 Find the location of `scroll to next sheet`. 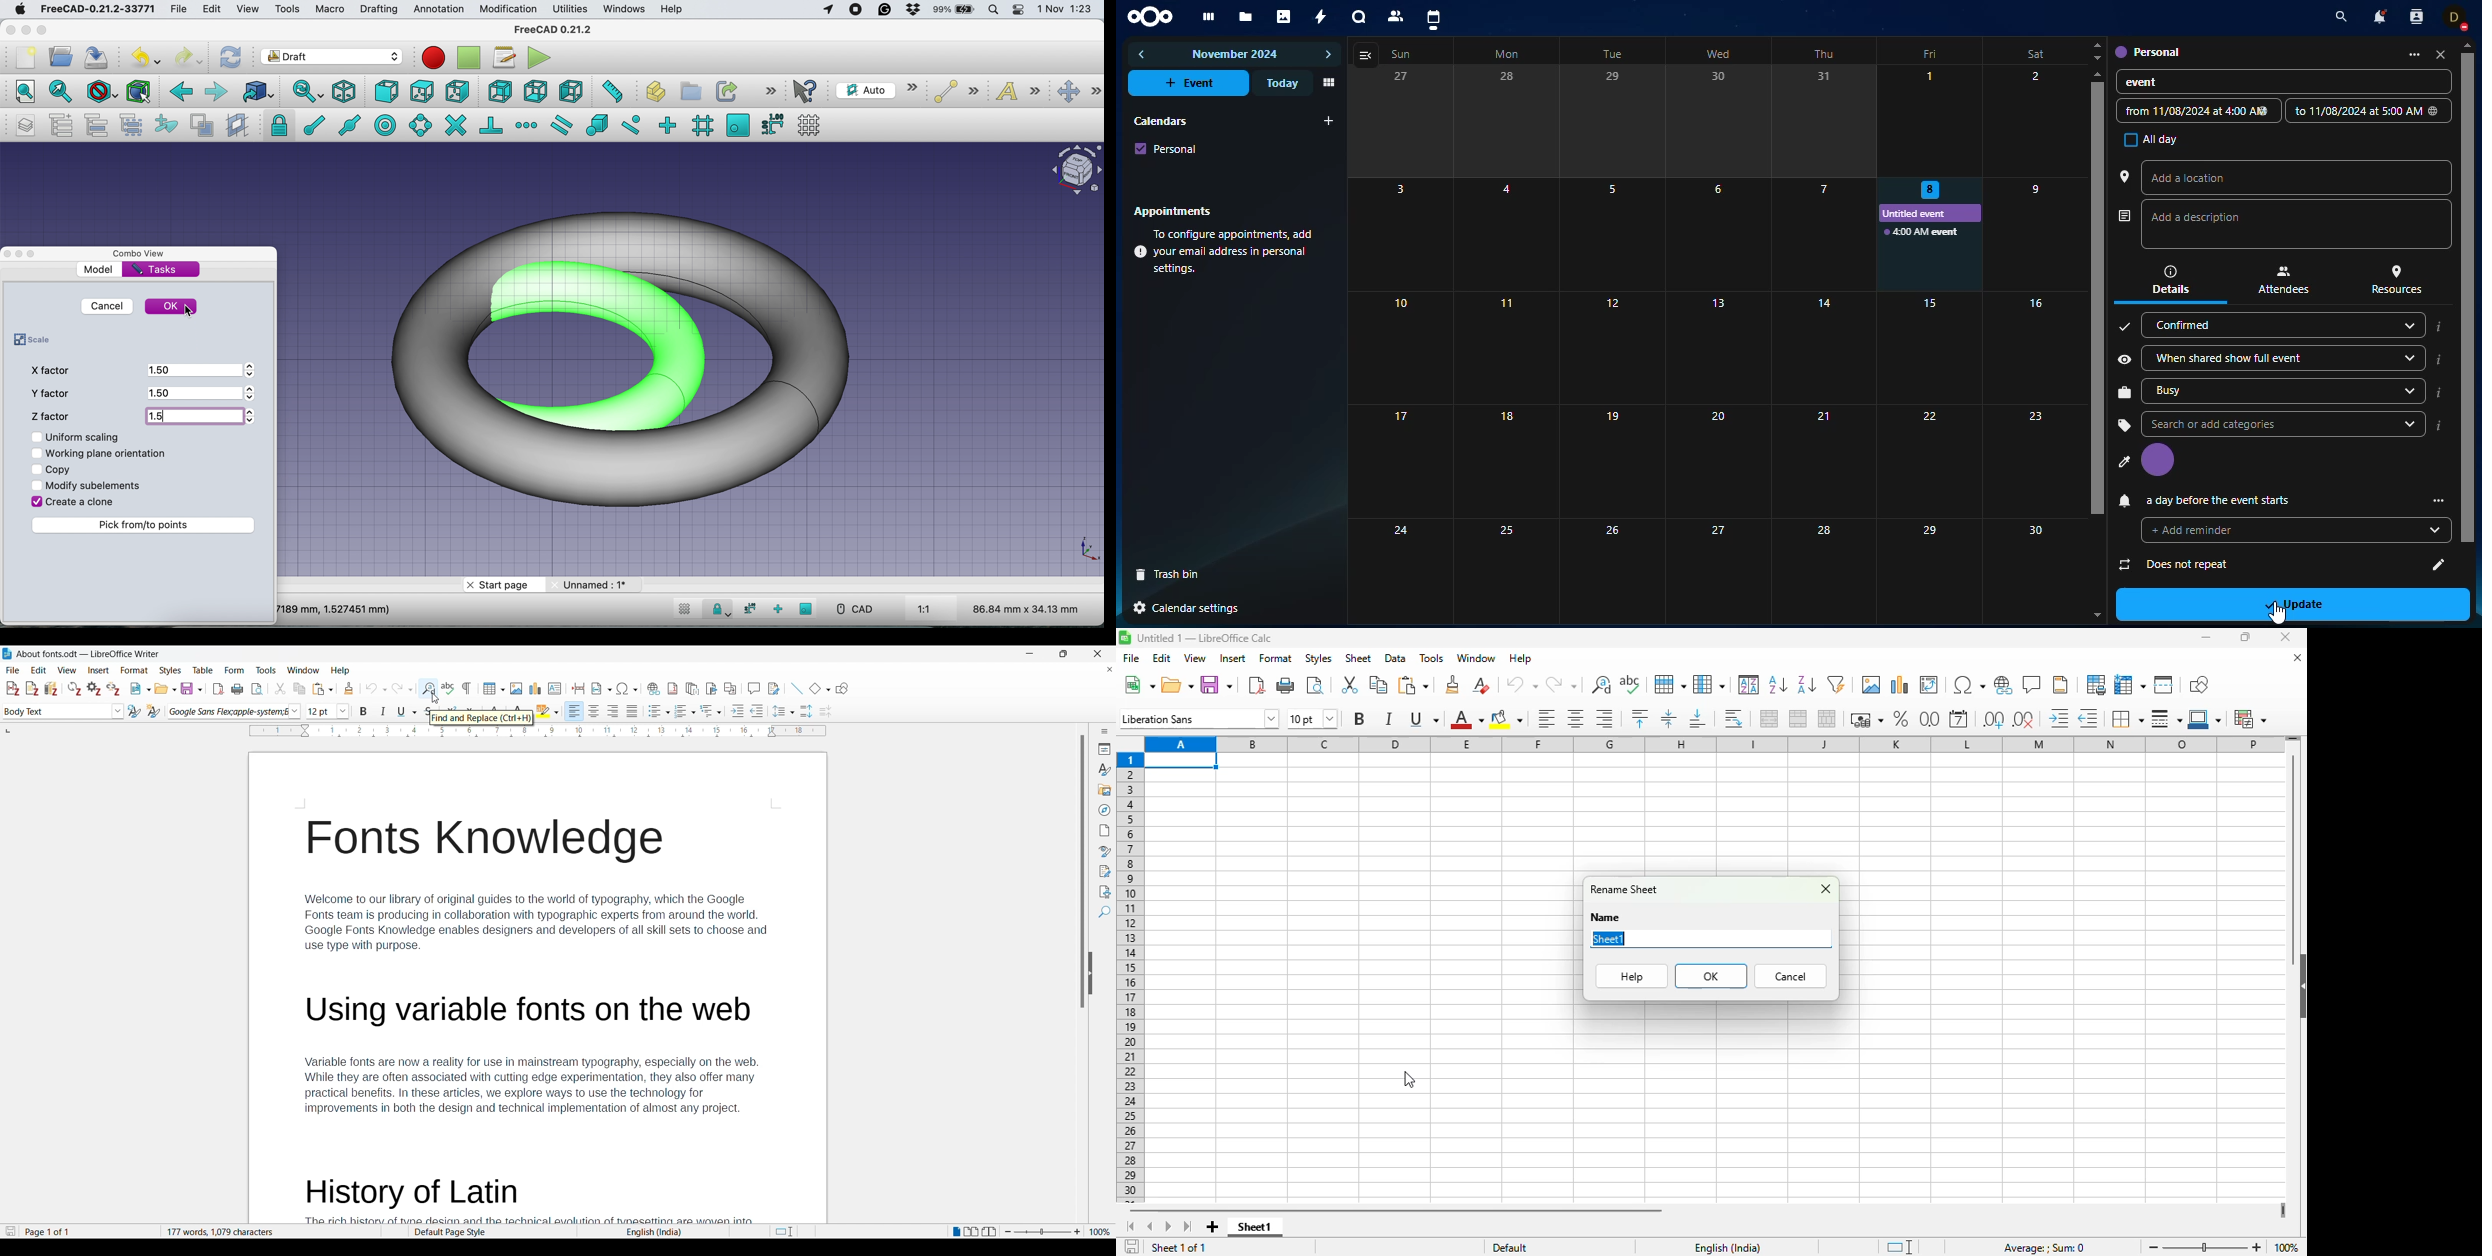

scroll to next sheet is located at coordinates (1169, 1227).